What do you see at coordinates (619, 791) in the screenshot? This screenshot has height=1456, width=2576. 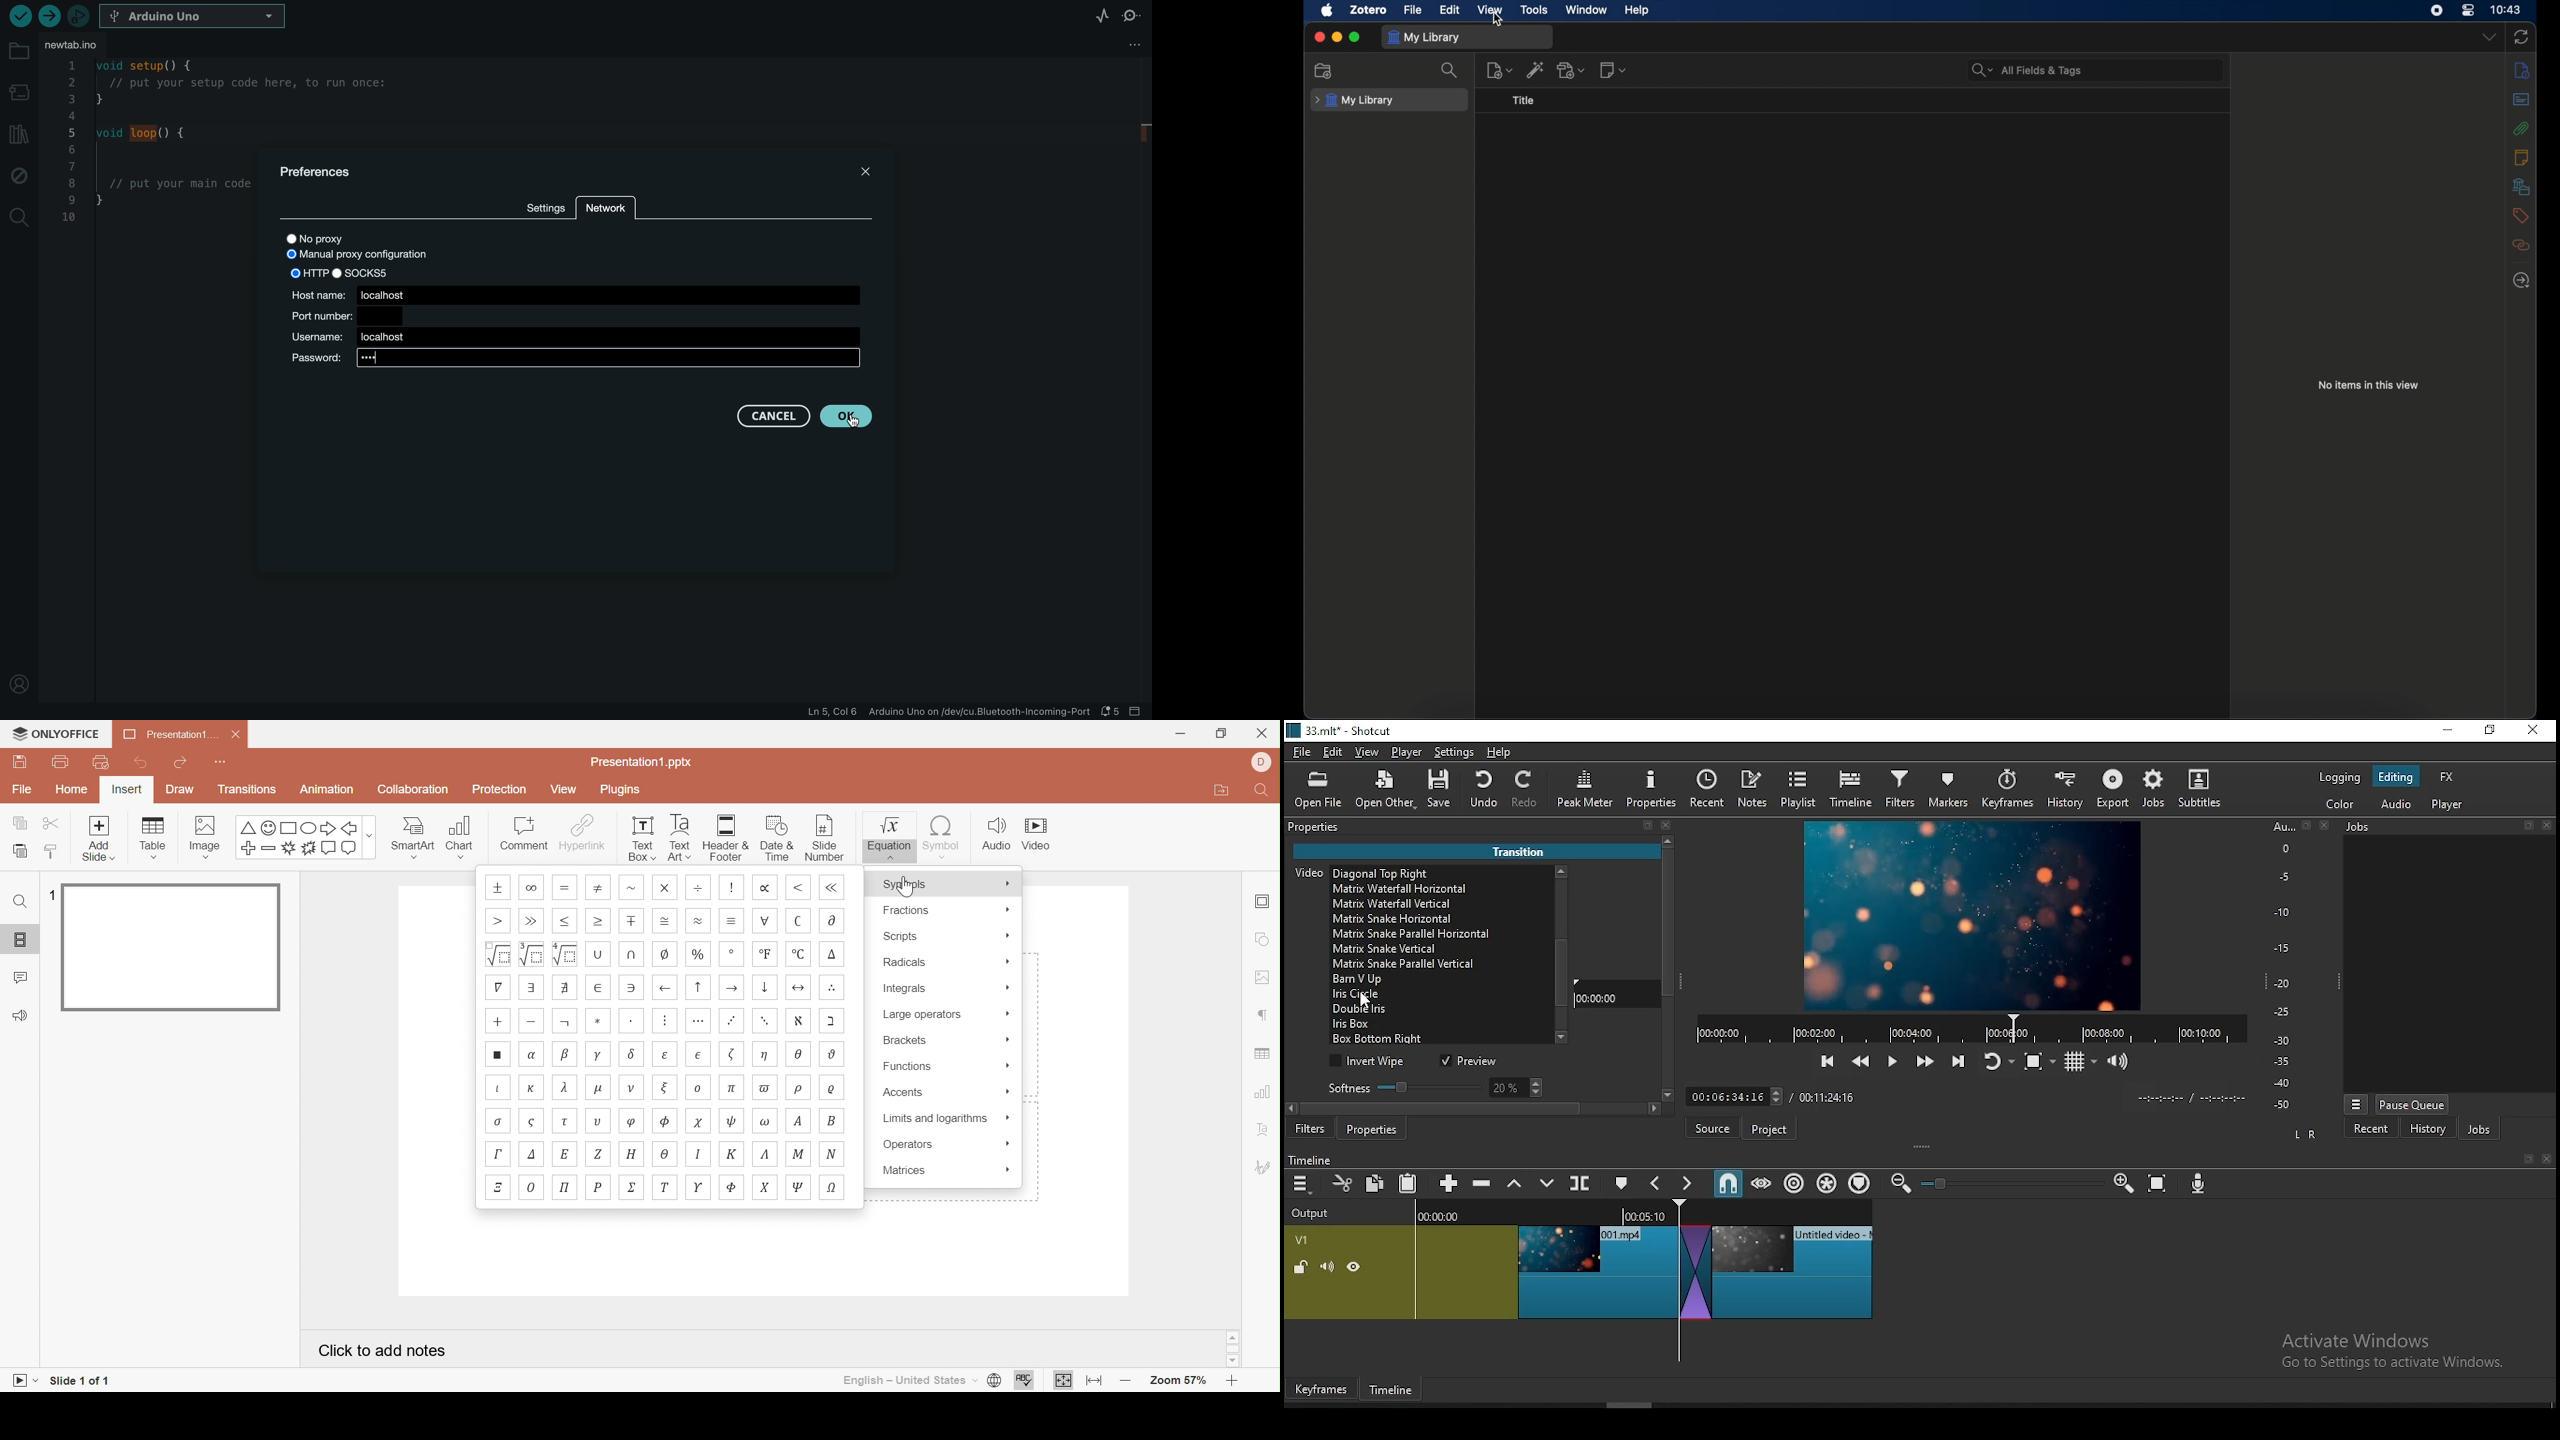 I see `Plugins` at bounding box center [619, 791].